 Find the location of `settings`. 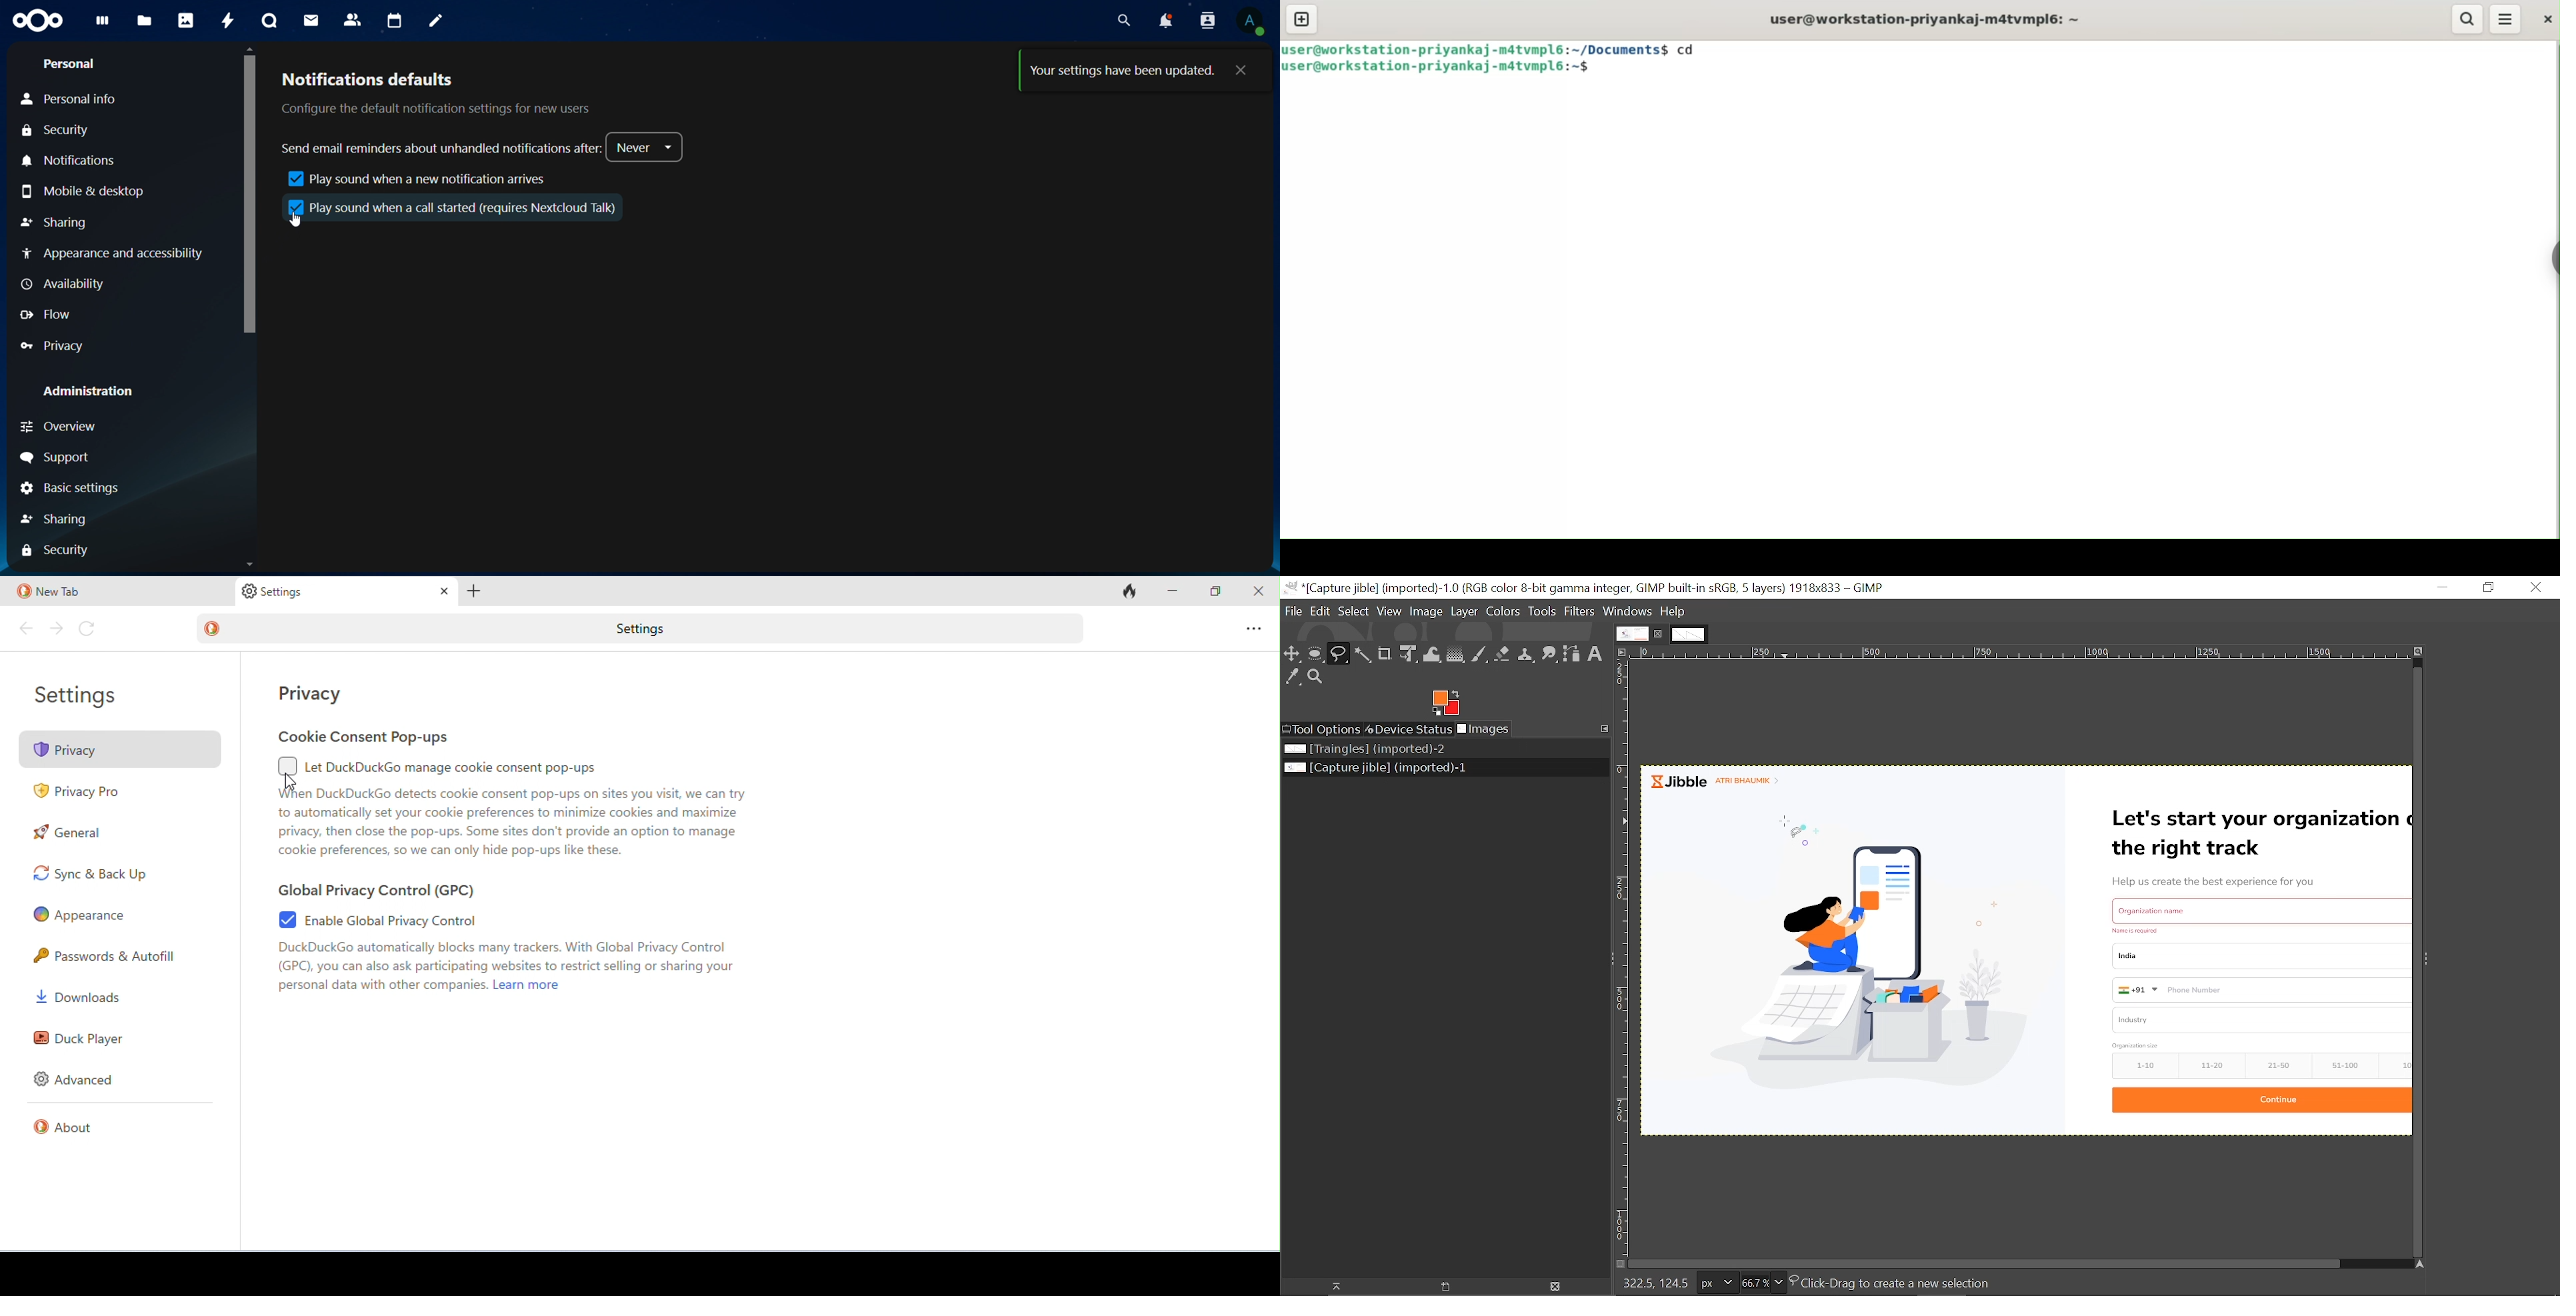

settings is located at coordinates (659, 629).